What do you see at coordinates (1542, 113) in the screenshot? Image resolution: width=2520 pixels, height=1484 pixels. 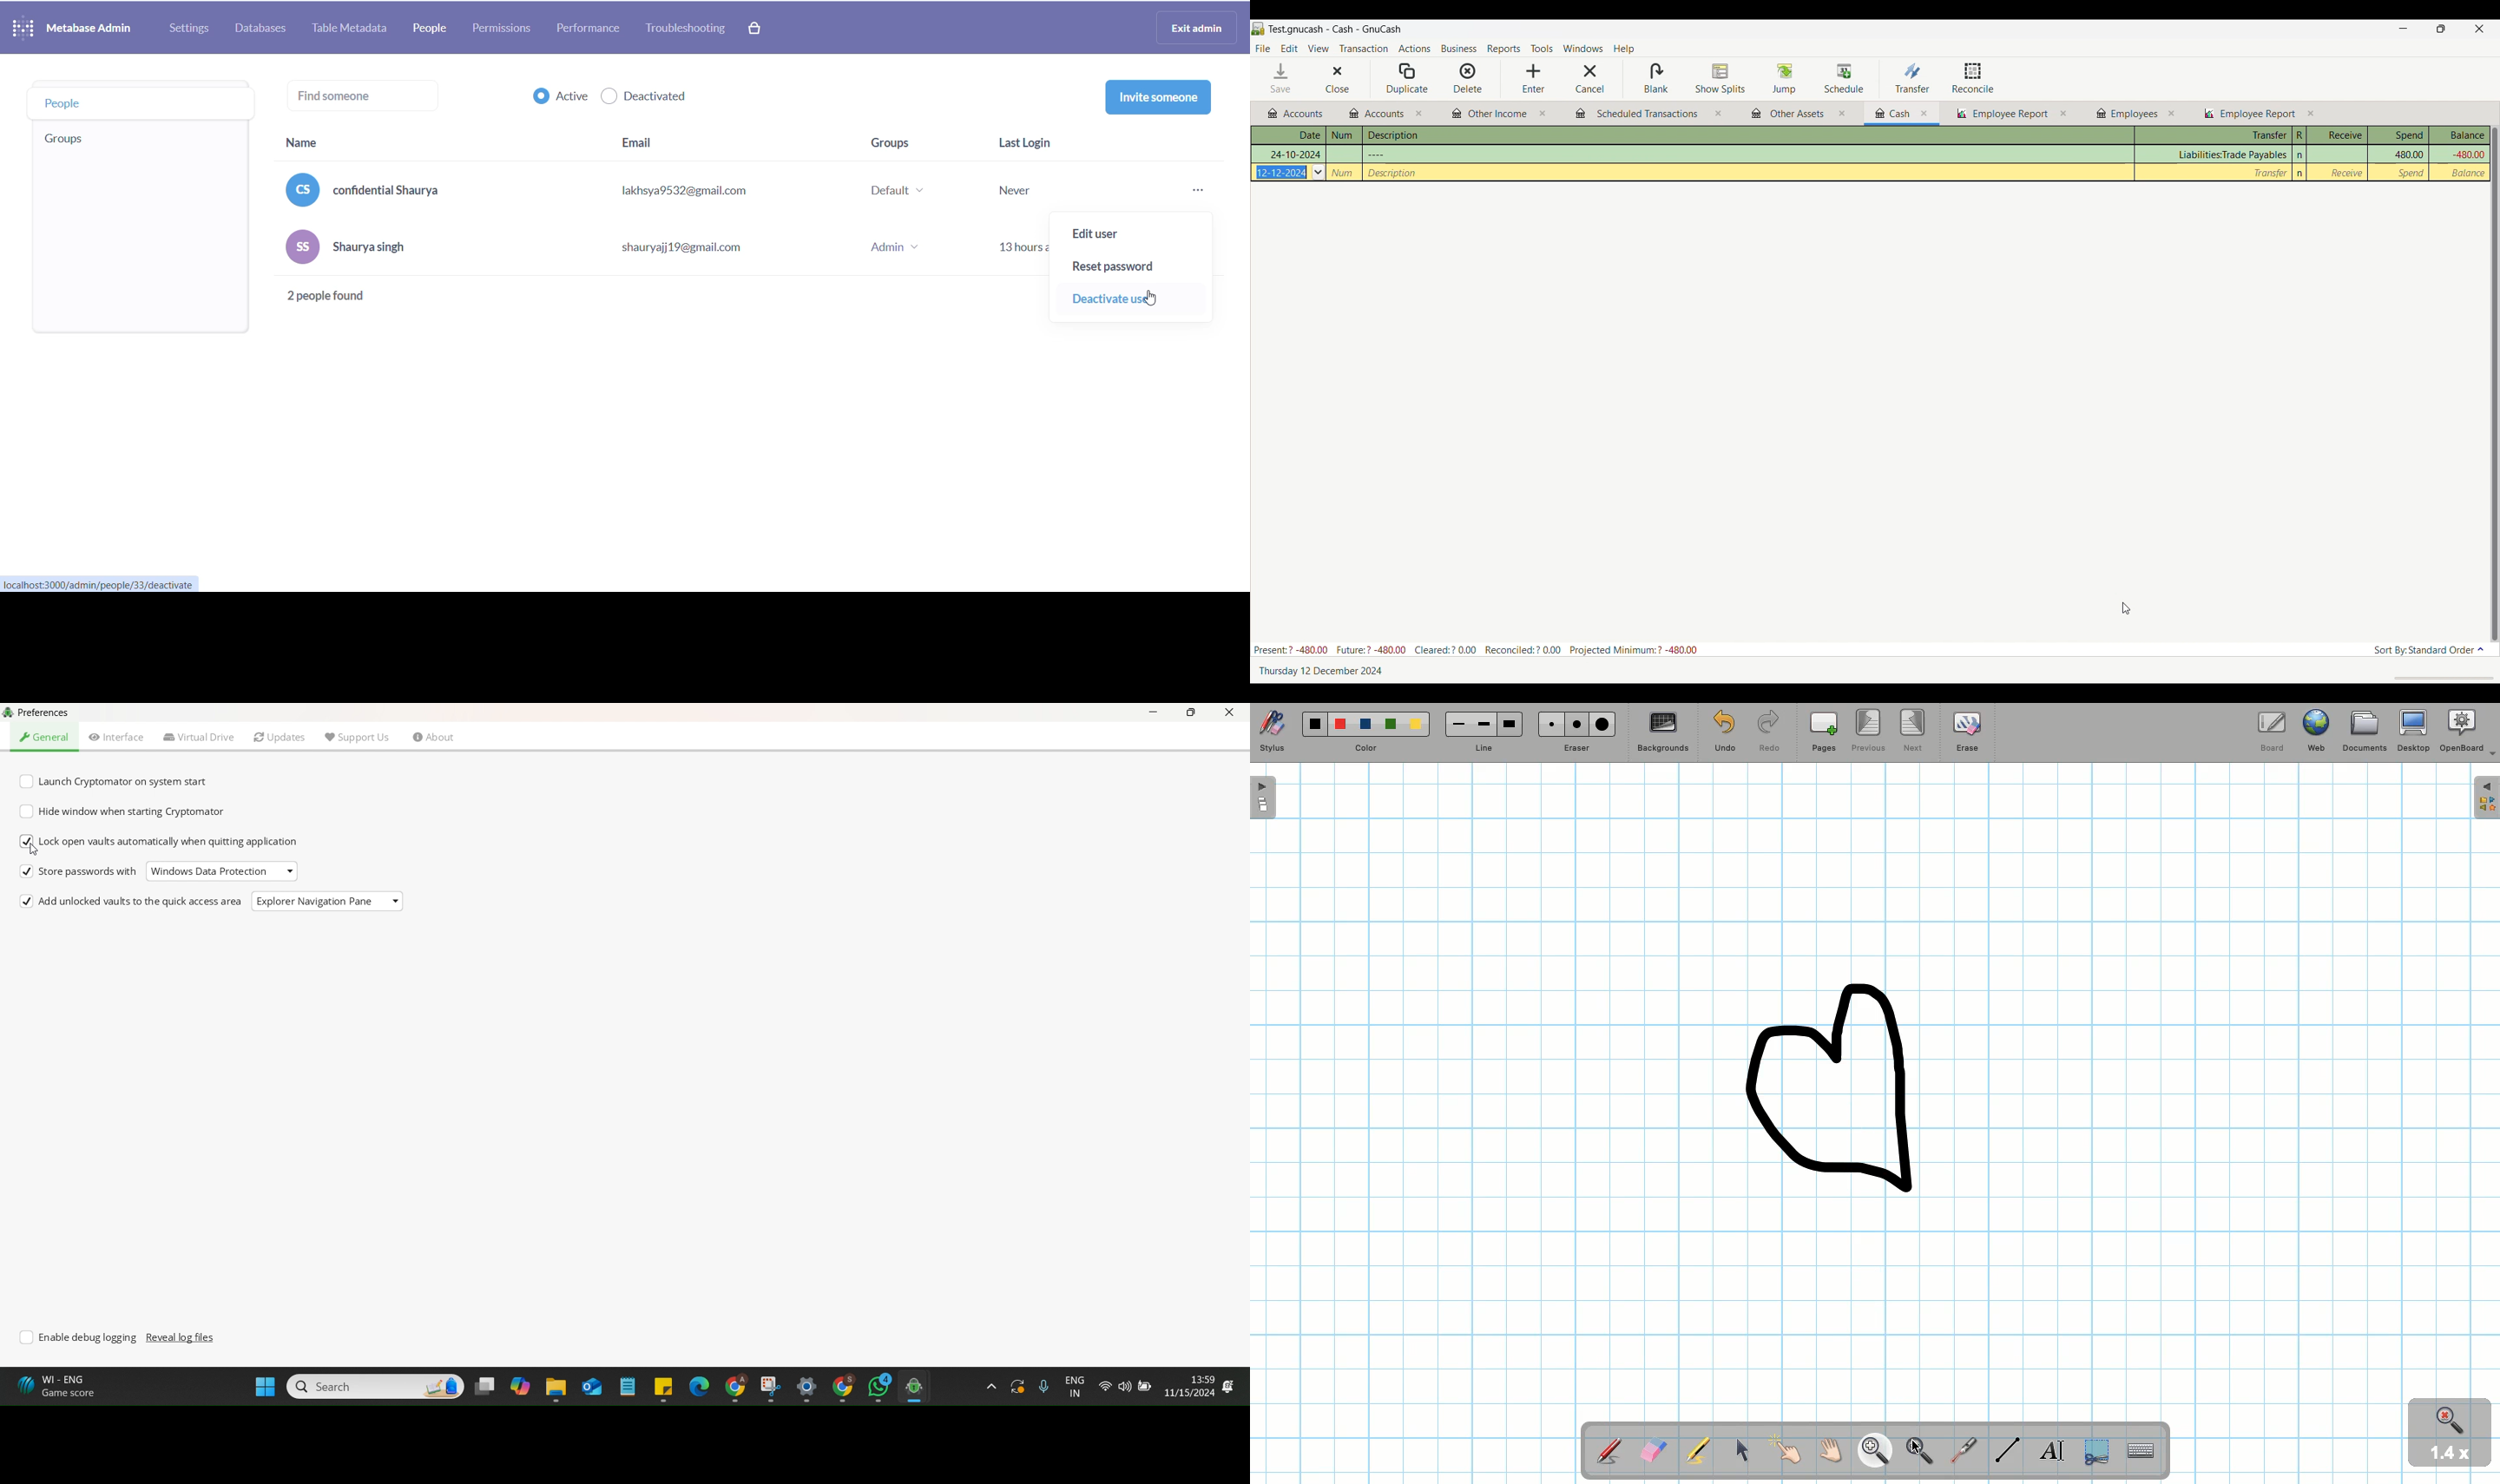 I see `close` at bounding box center [1542, 113].